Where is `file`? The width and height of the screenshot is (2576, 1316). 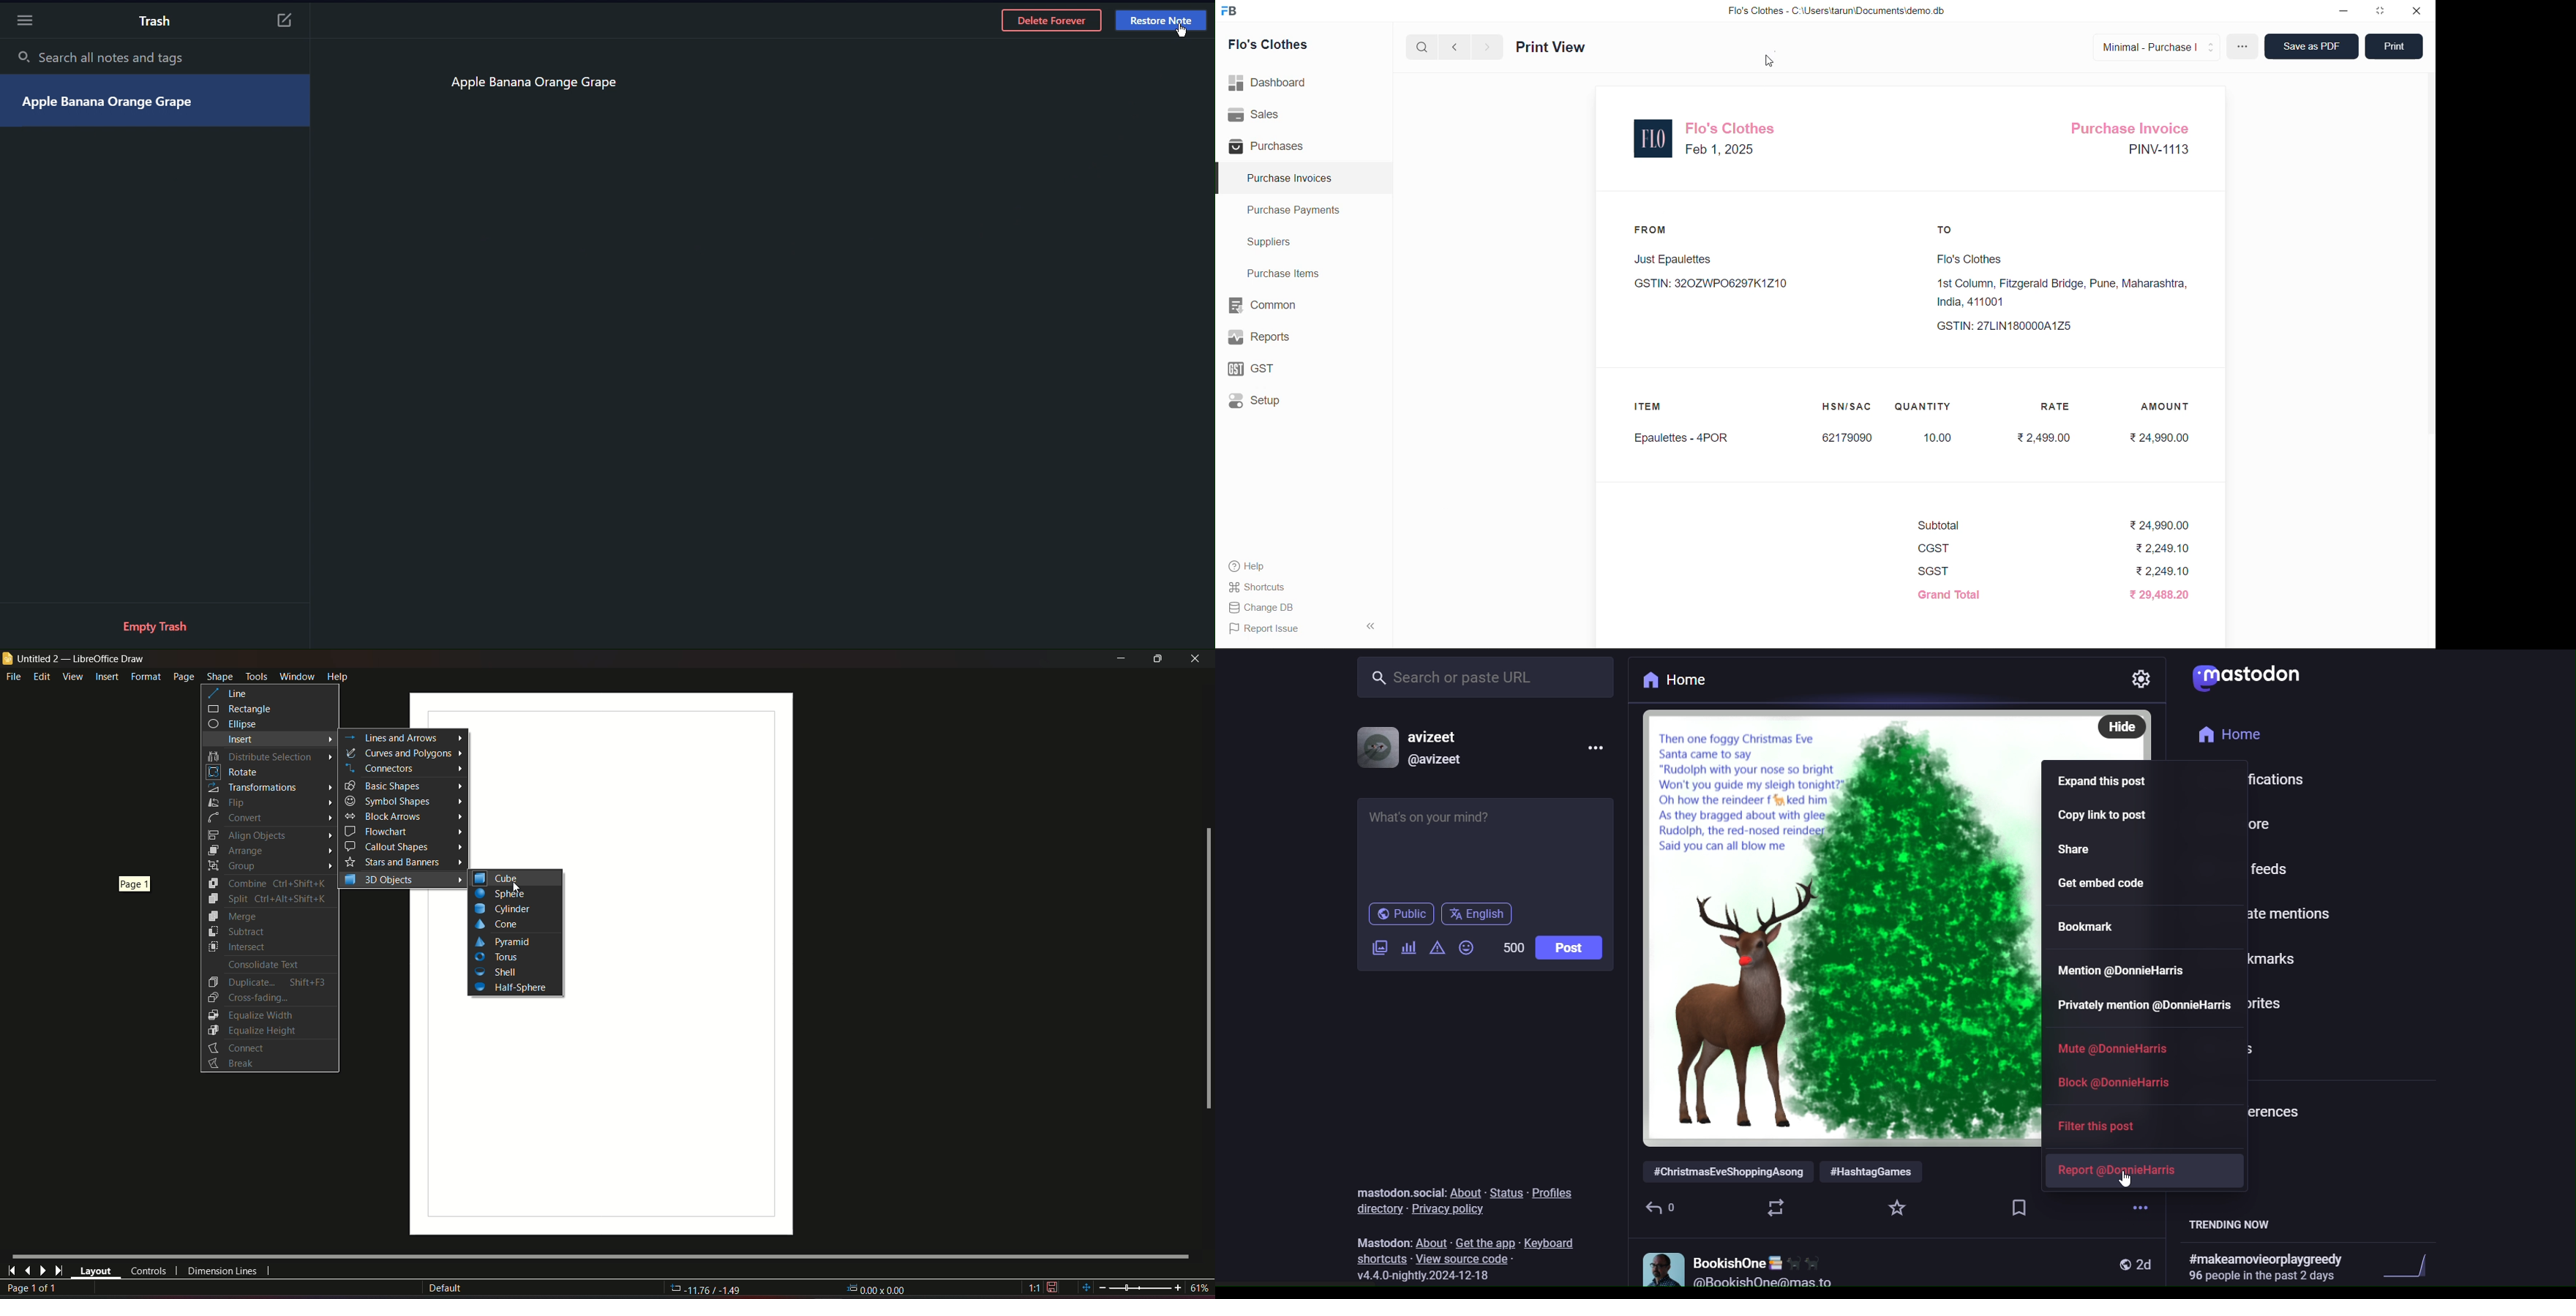 file is located at coordinates (15, 677).